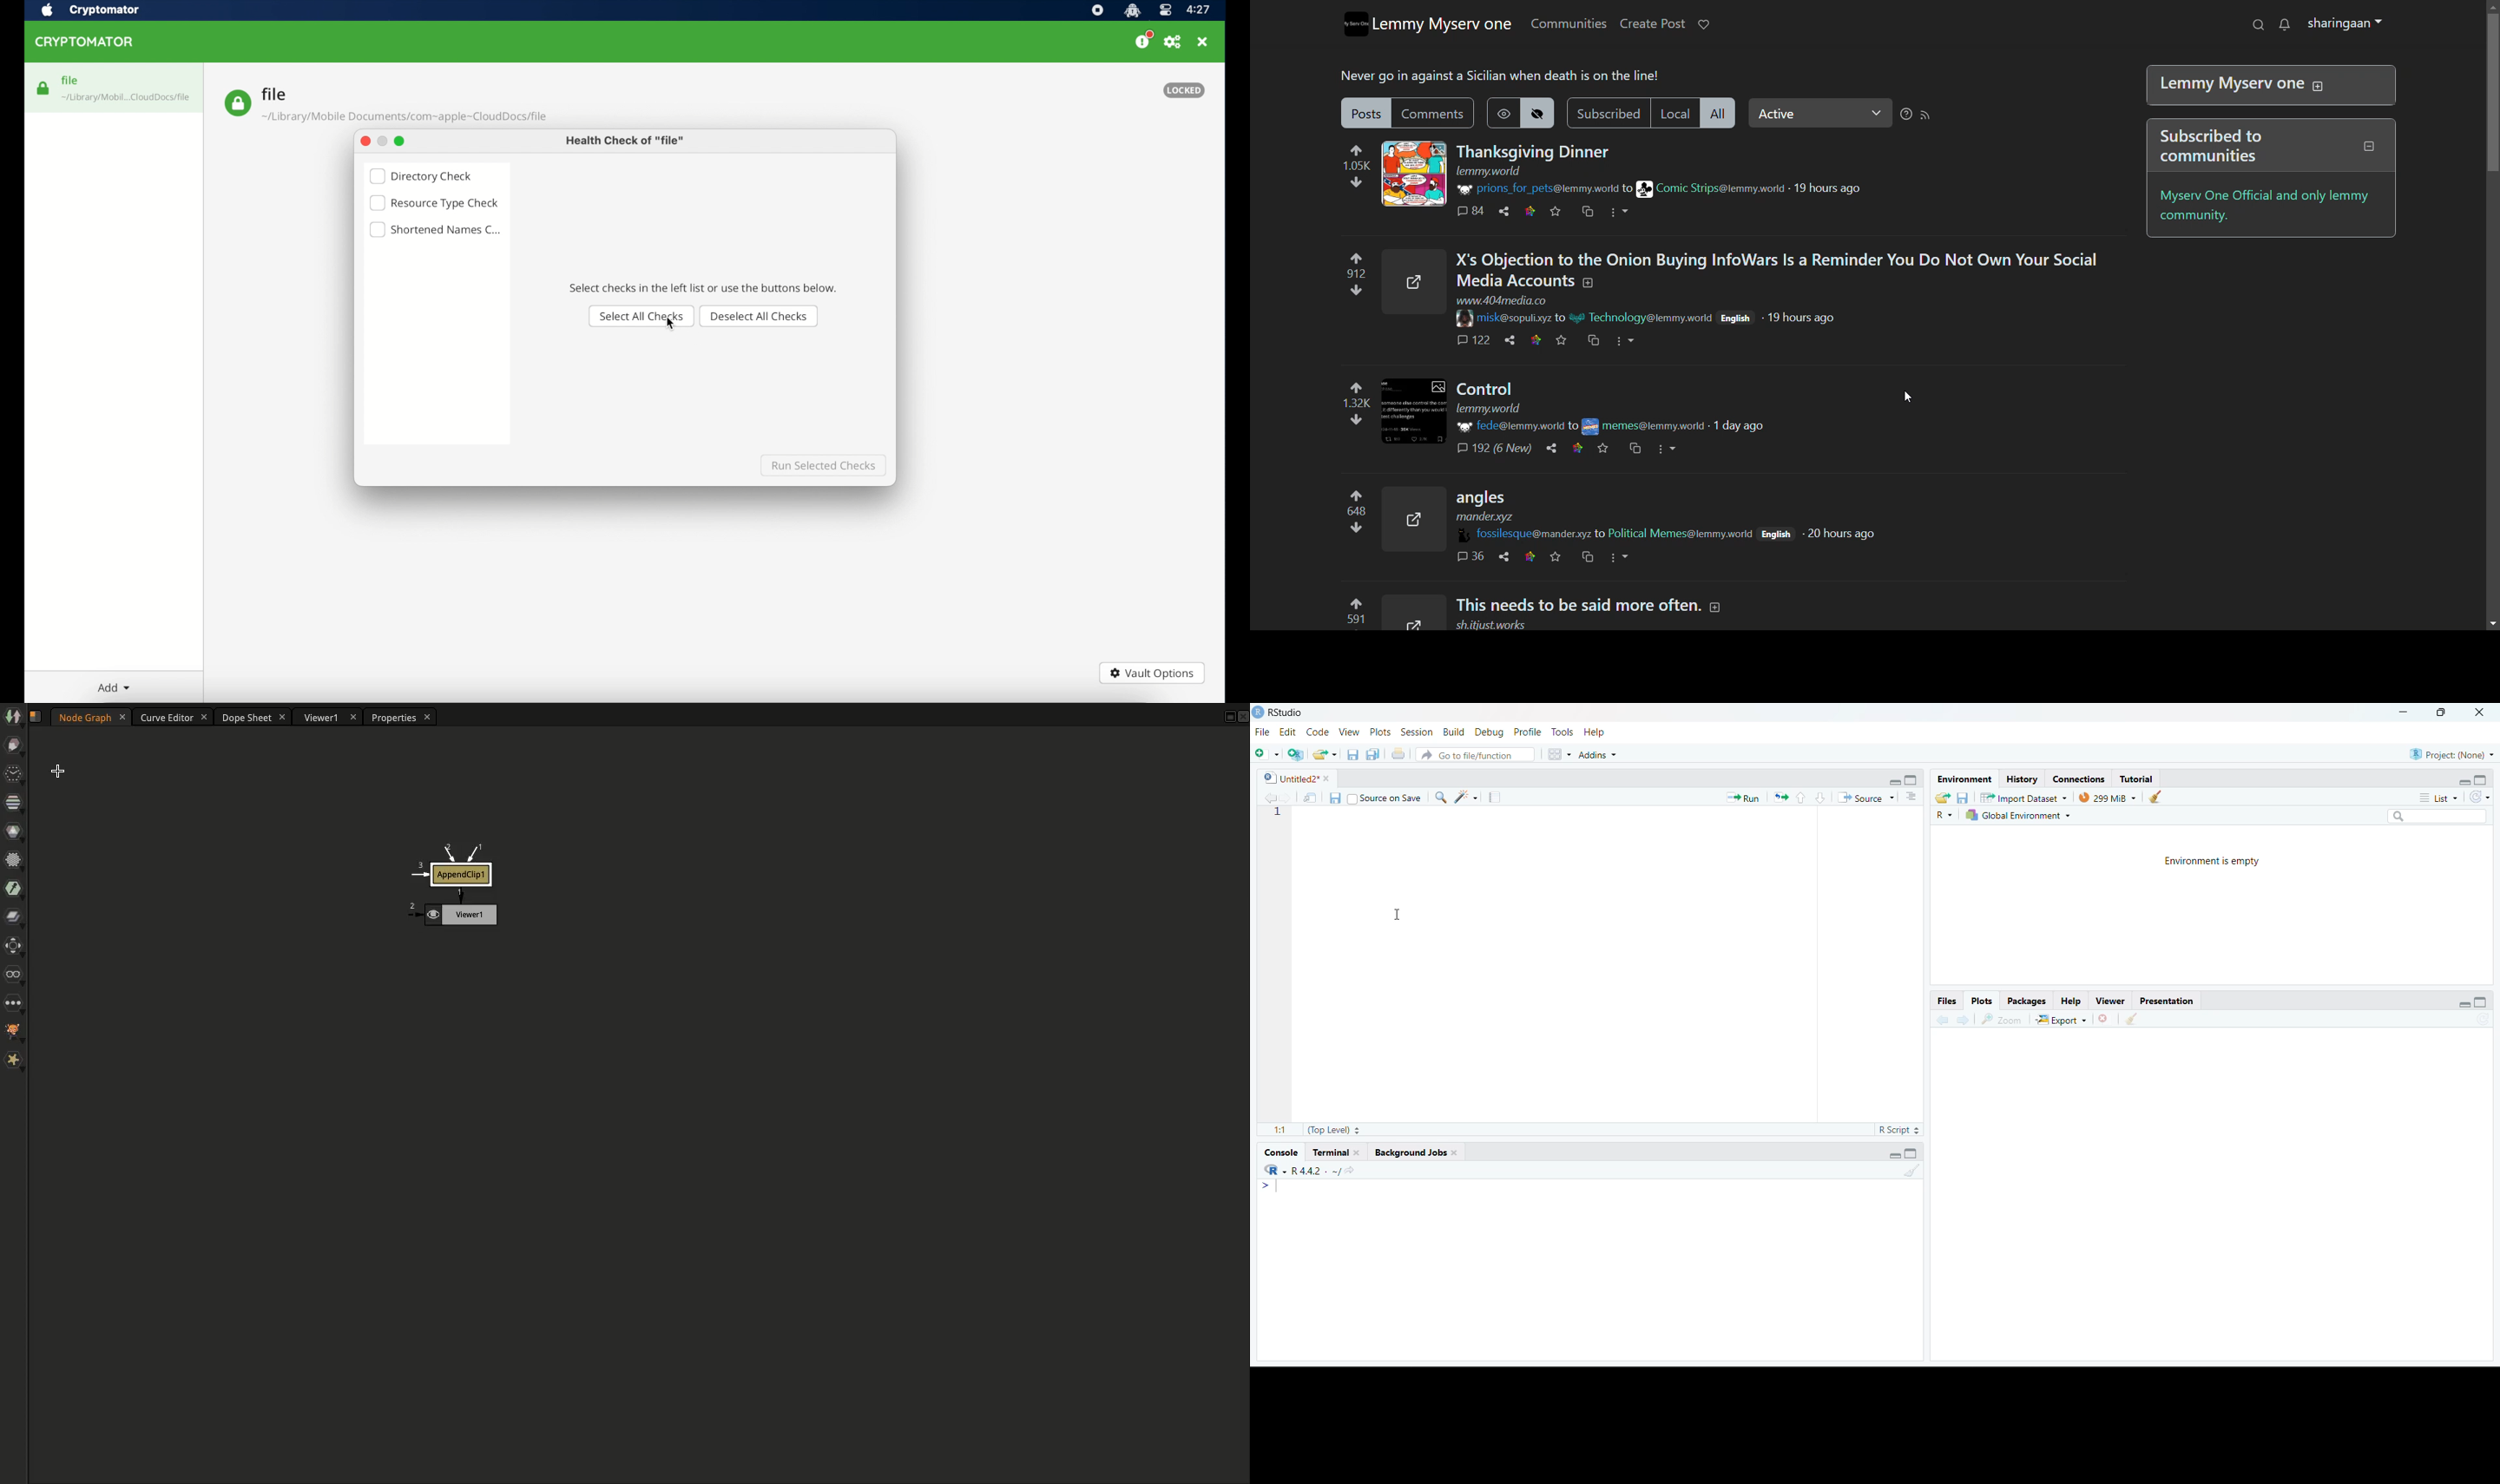 The image size is (2520, 1484). I want to click on all, so click(1720, 114).